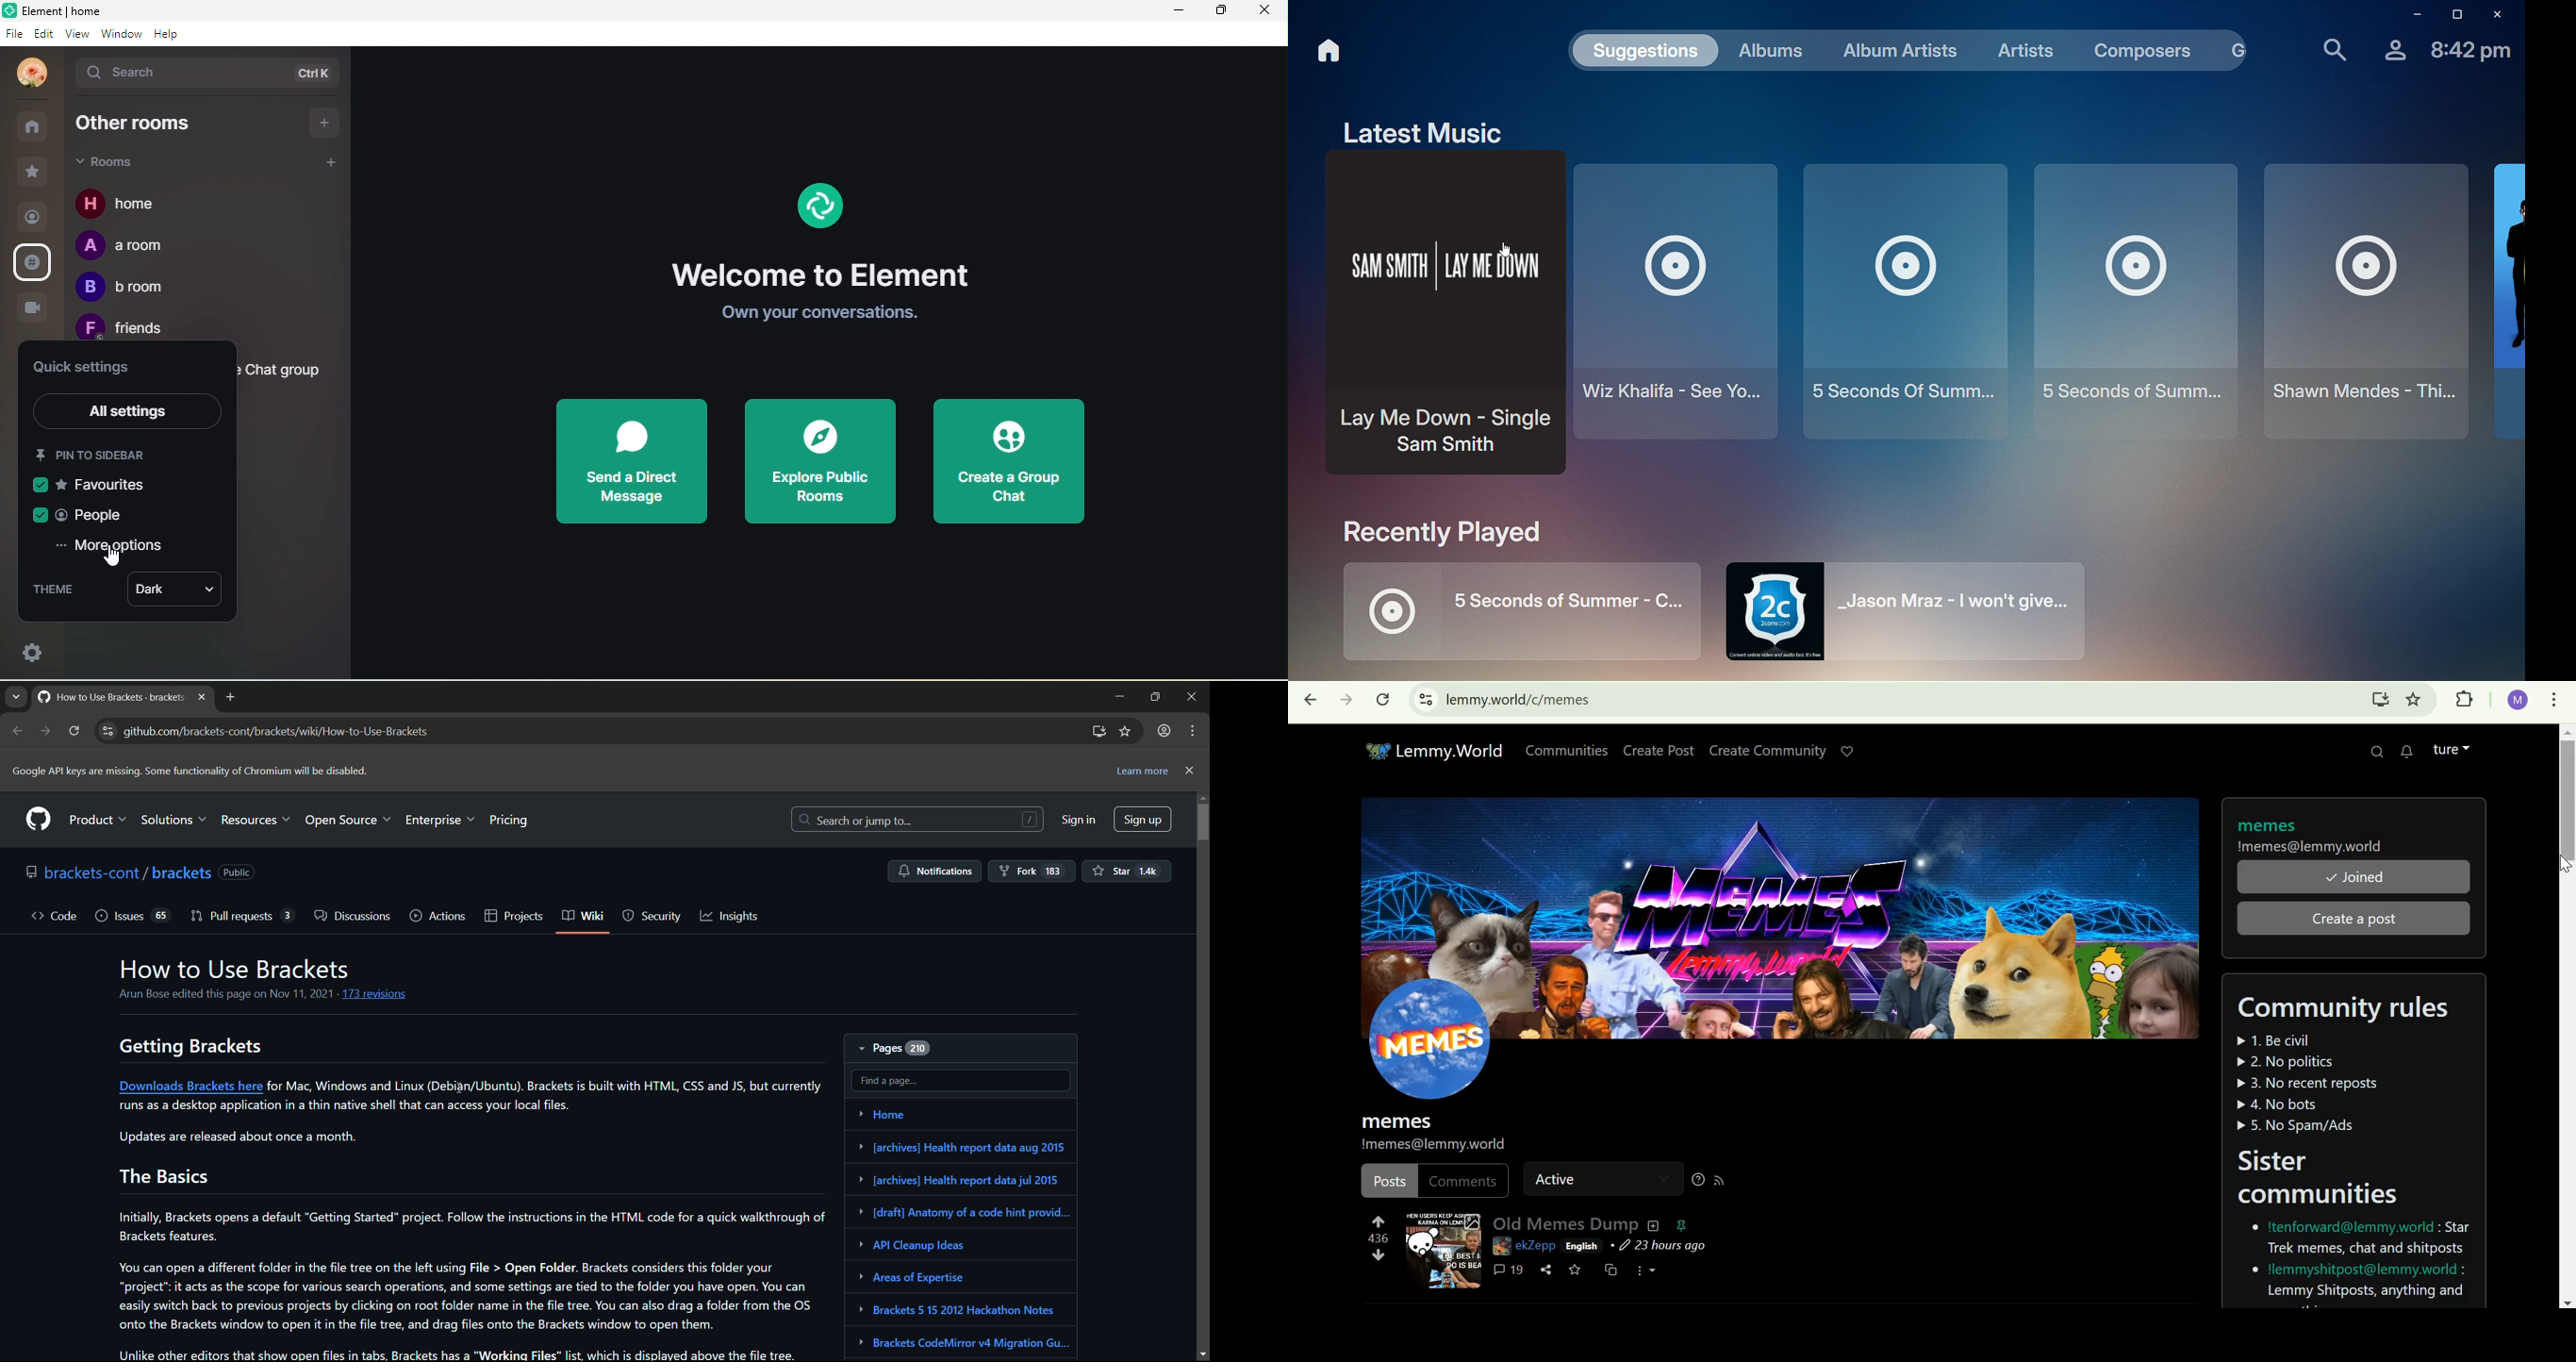 Image resolution: width=2576 pixels, height=1372 pixels. I want to click on favourites, so click(110, 487).